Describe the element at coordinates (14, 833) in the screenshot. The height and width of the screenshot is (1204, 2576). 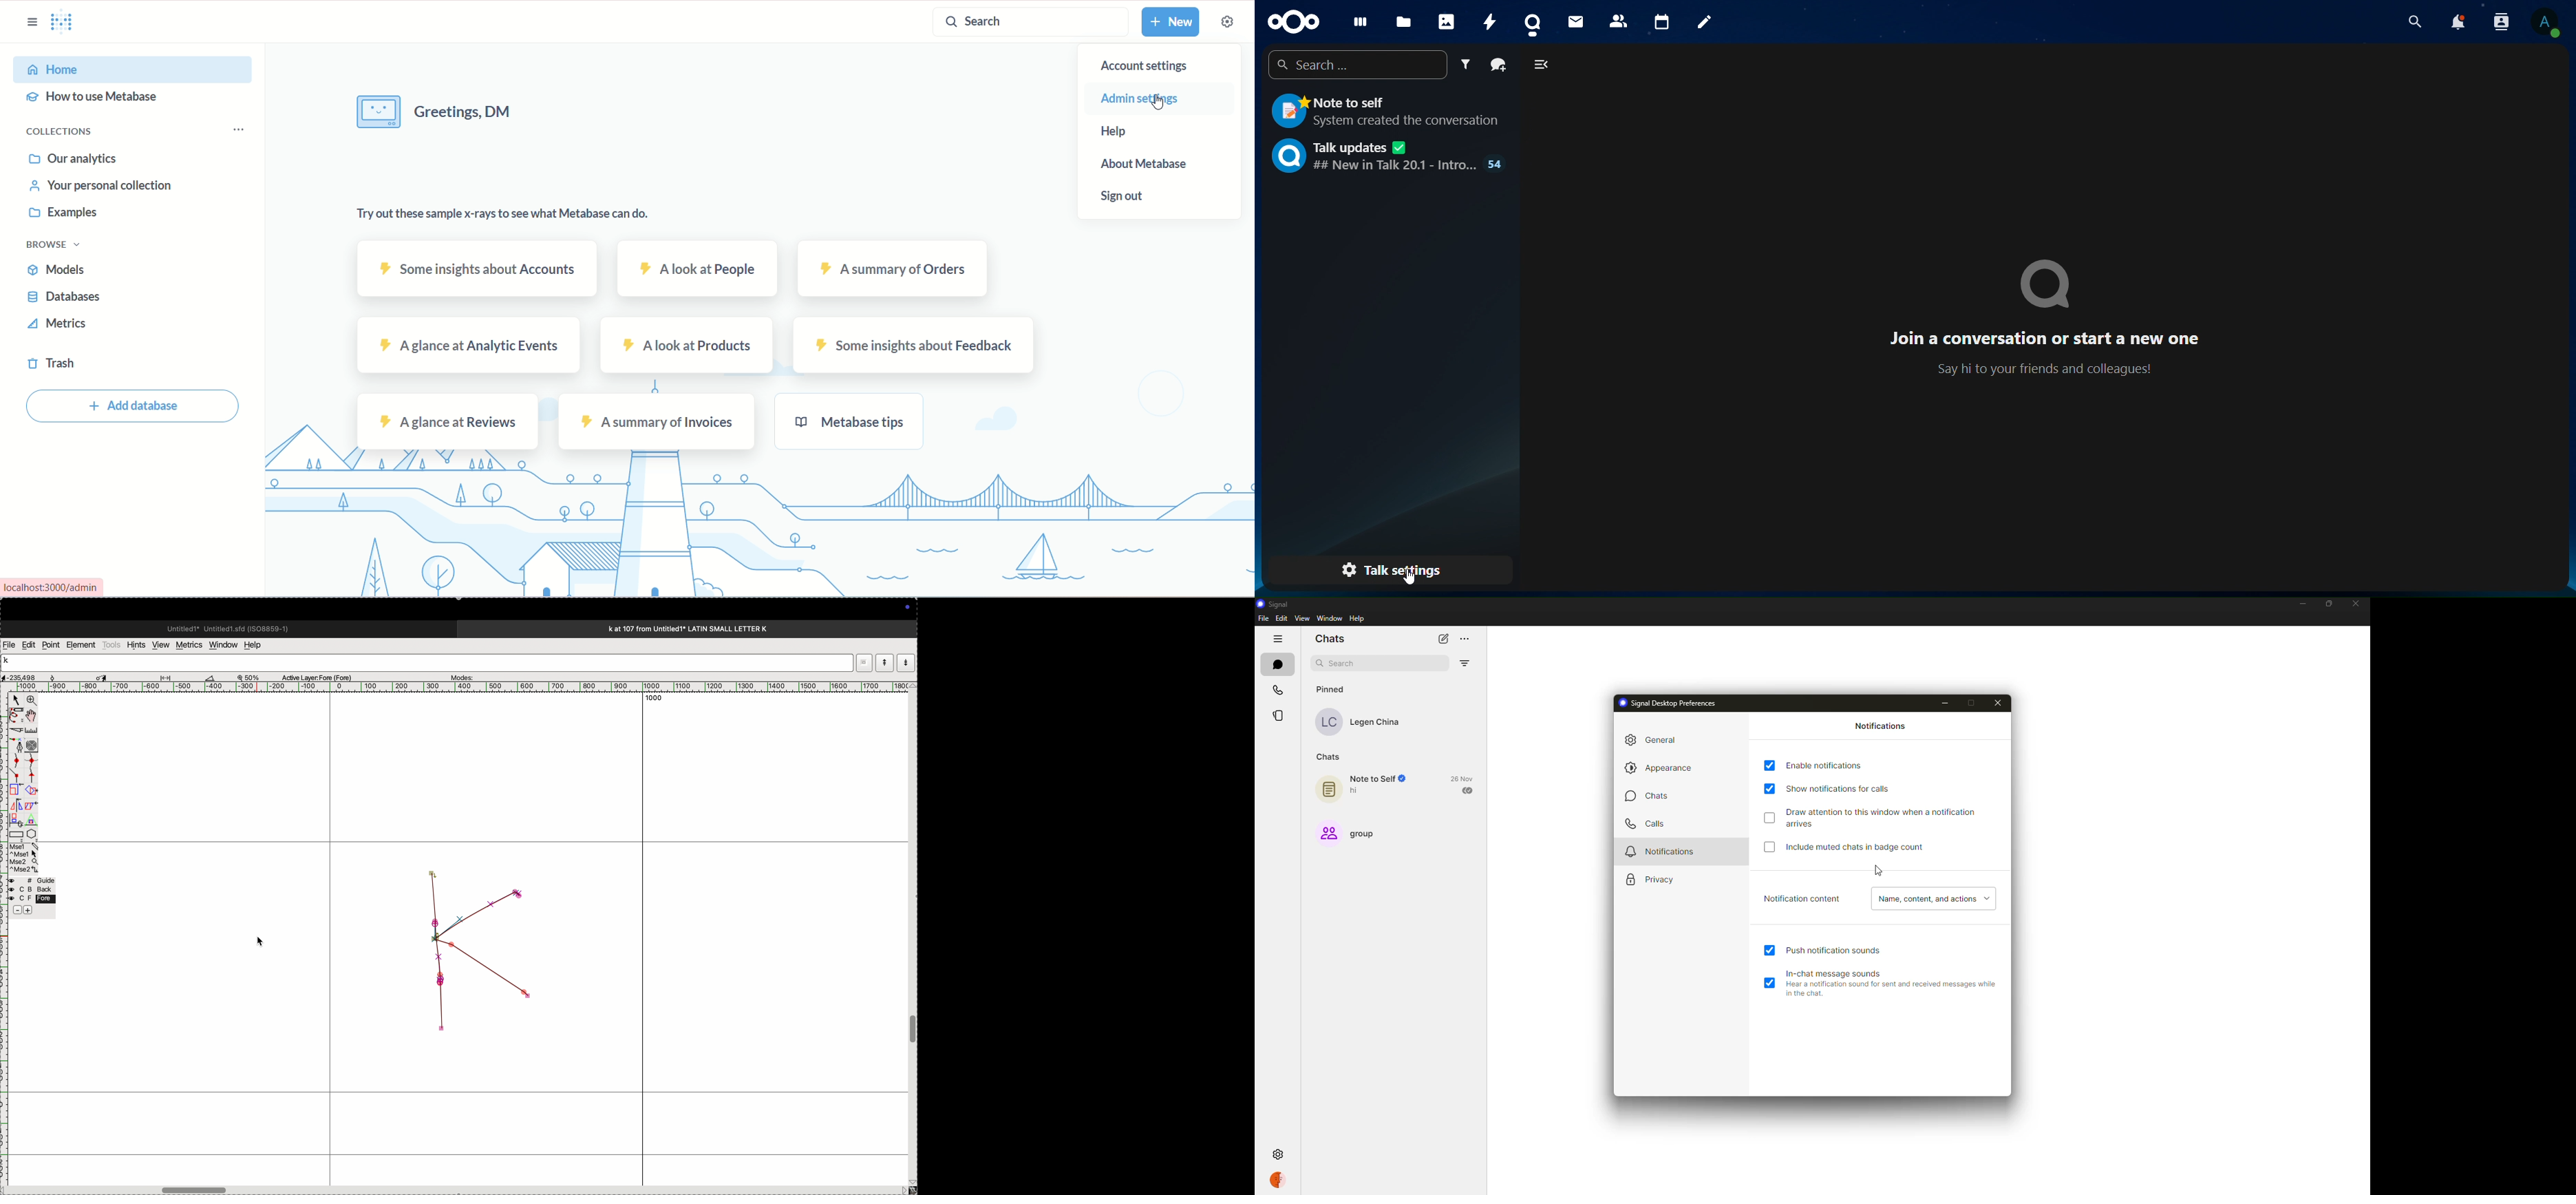
I see `rectangle` at that location.